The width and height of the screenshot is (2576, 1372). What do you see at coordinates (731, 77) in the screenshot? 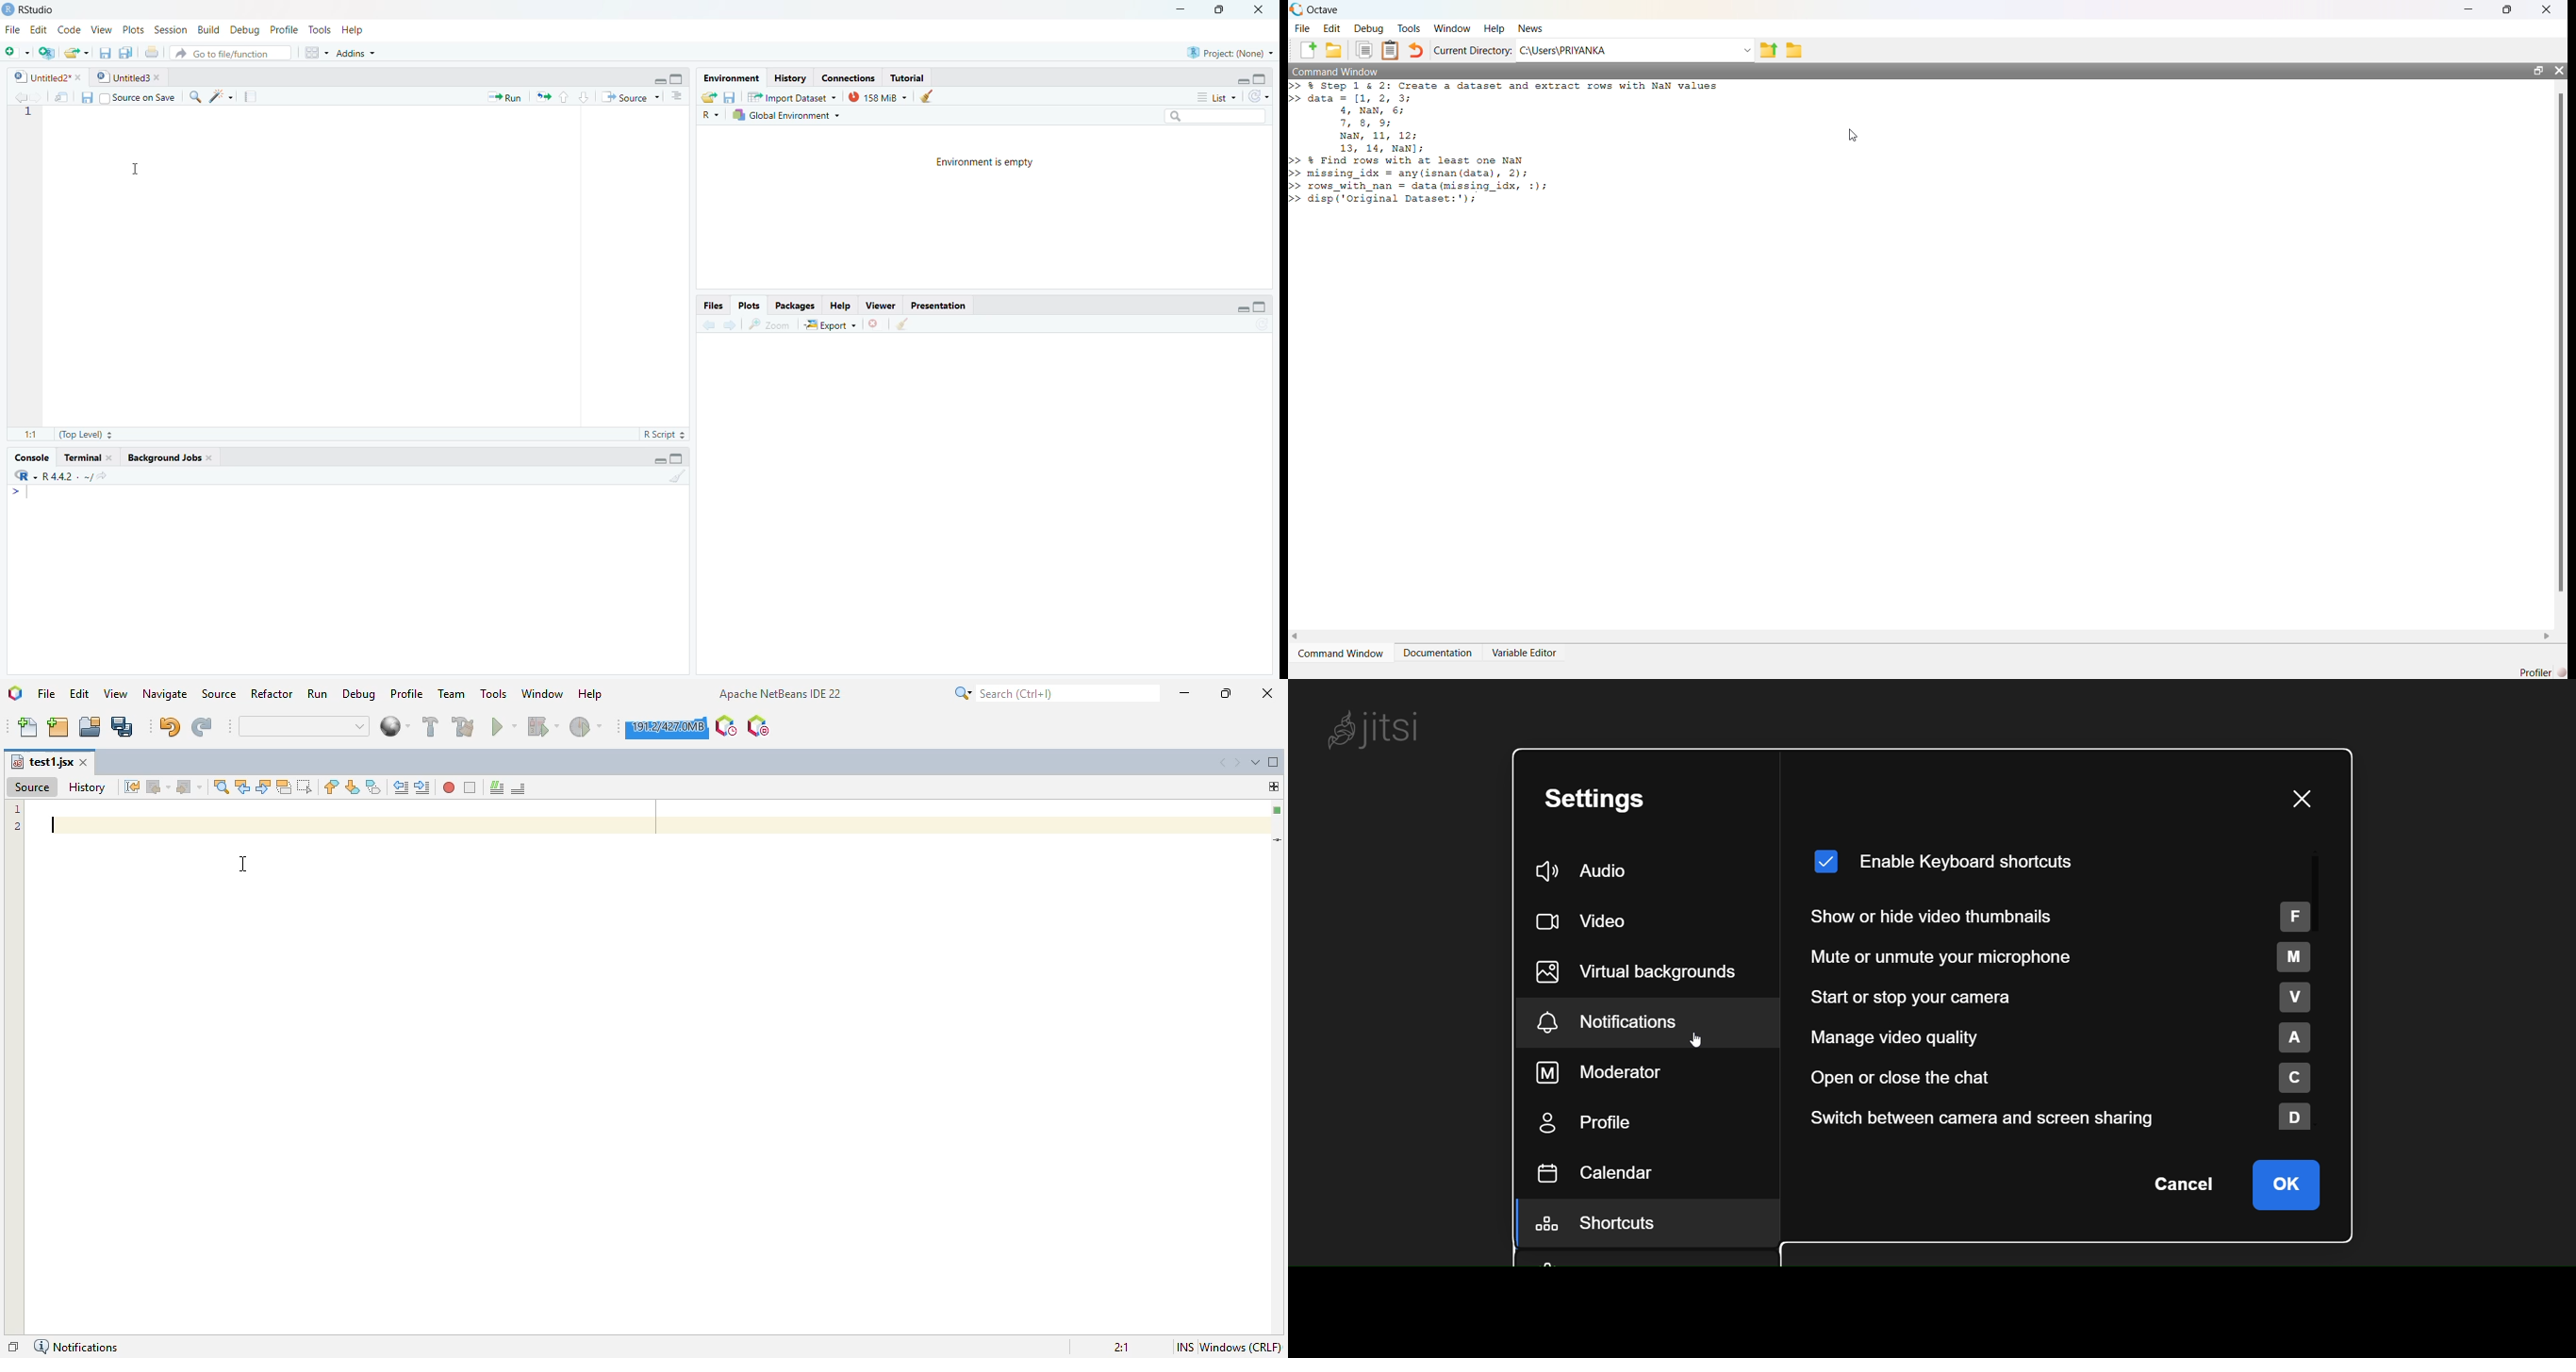
I see `Environment` at bounding box center [731, 77].